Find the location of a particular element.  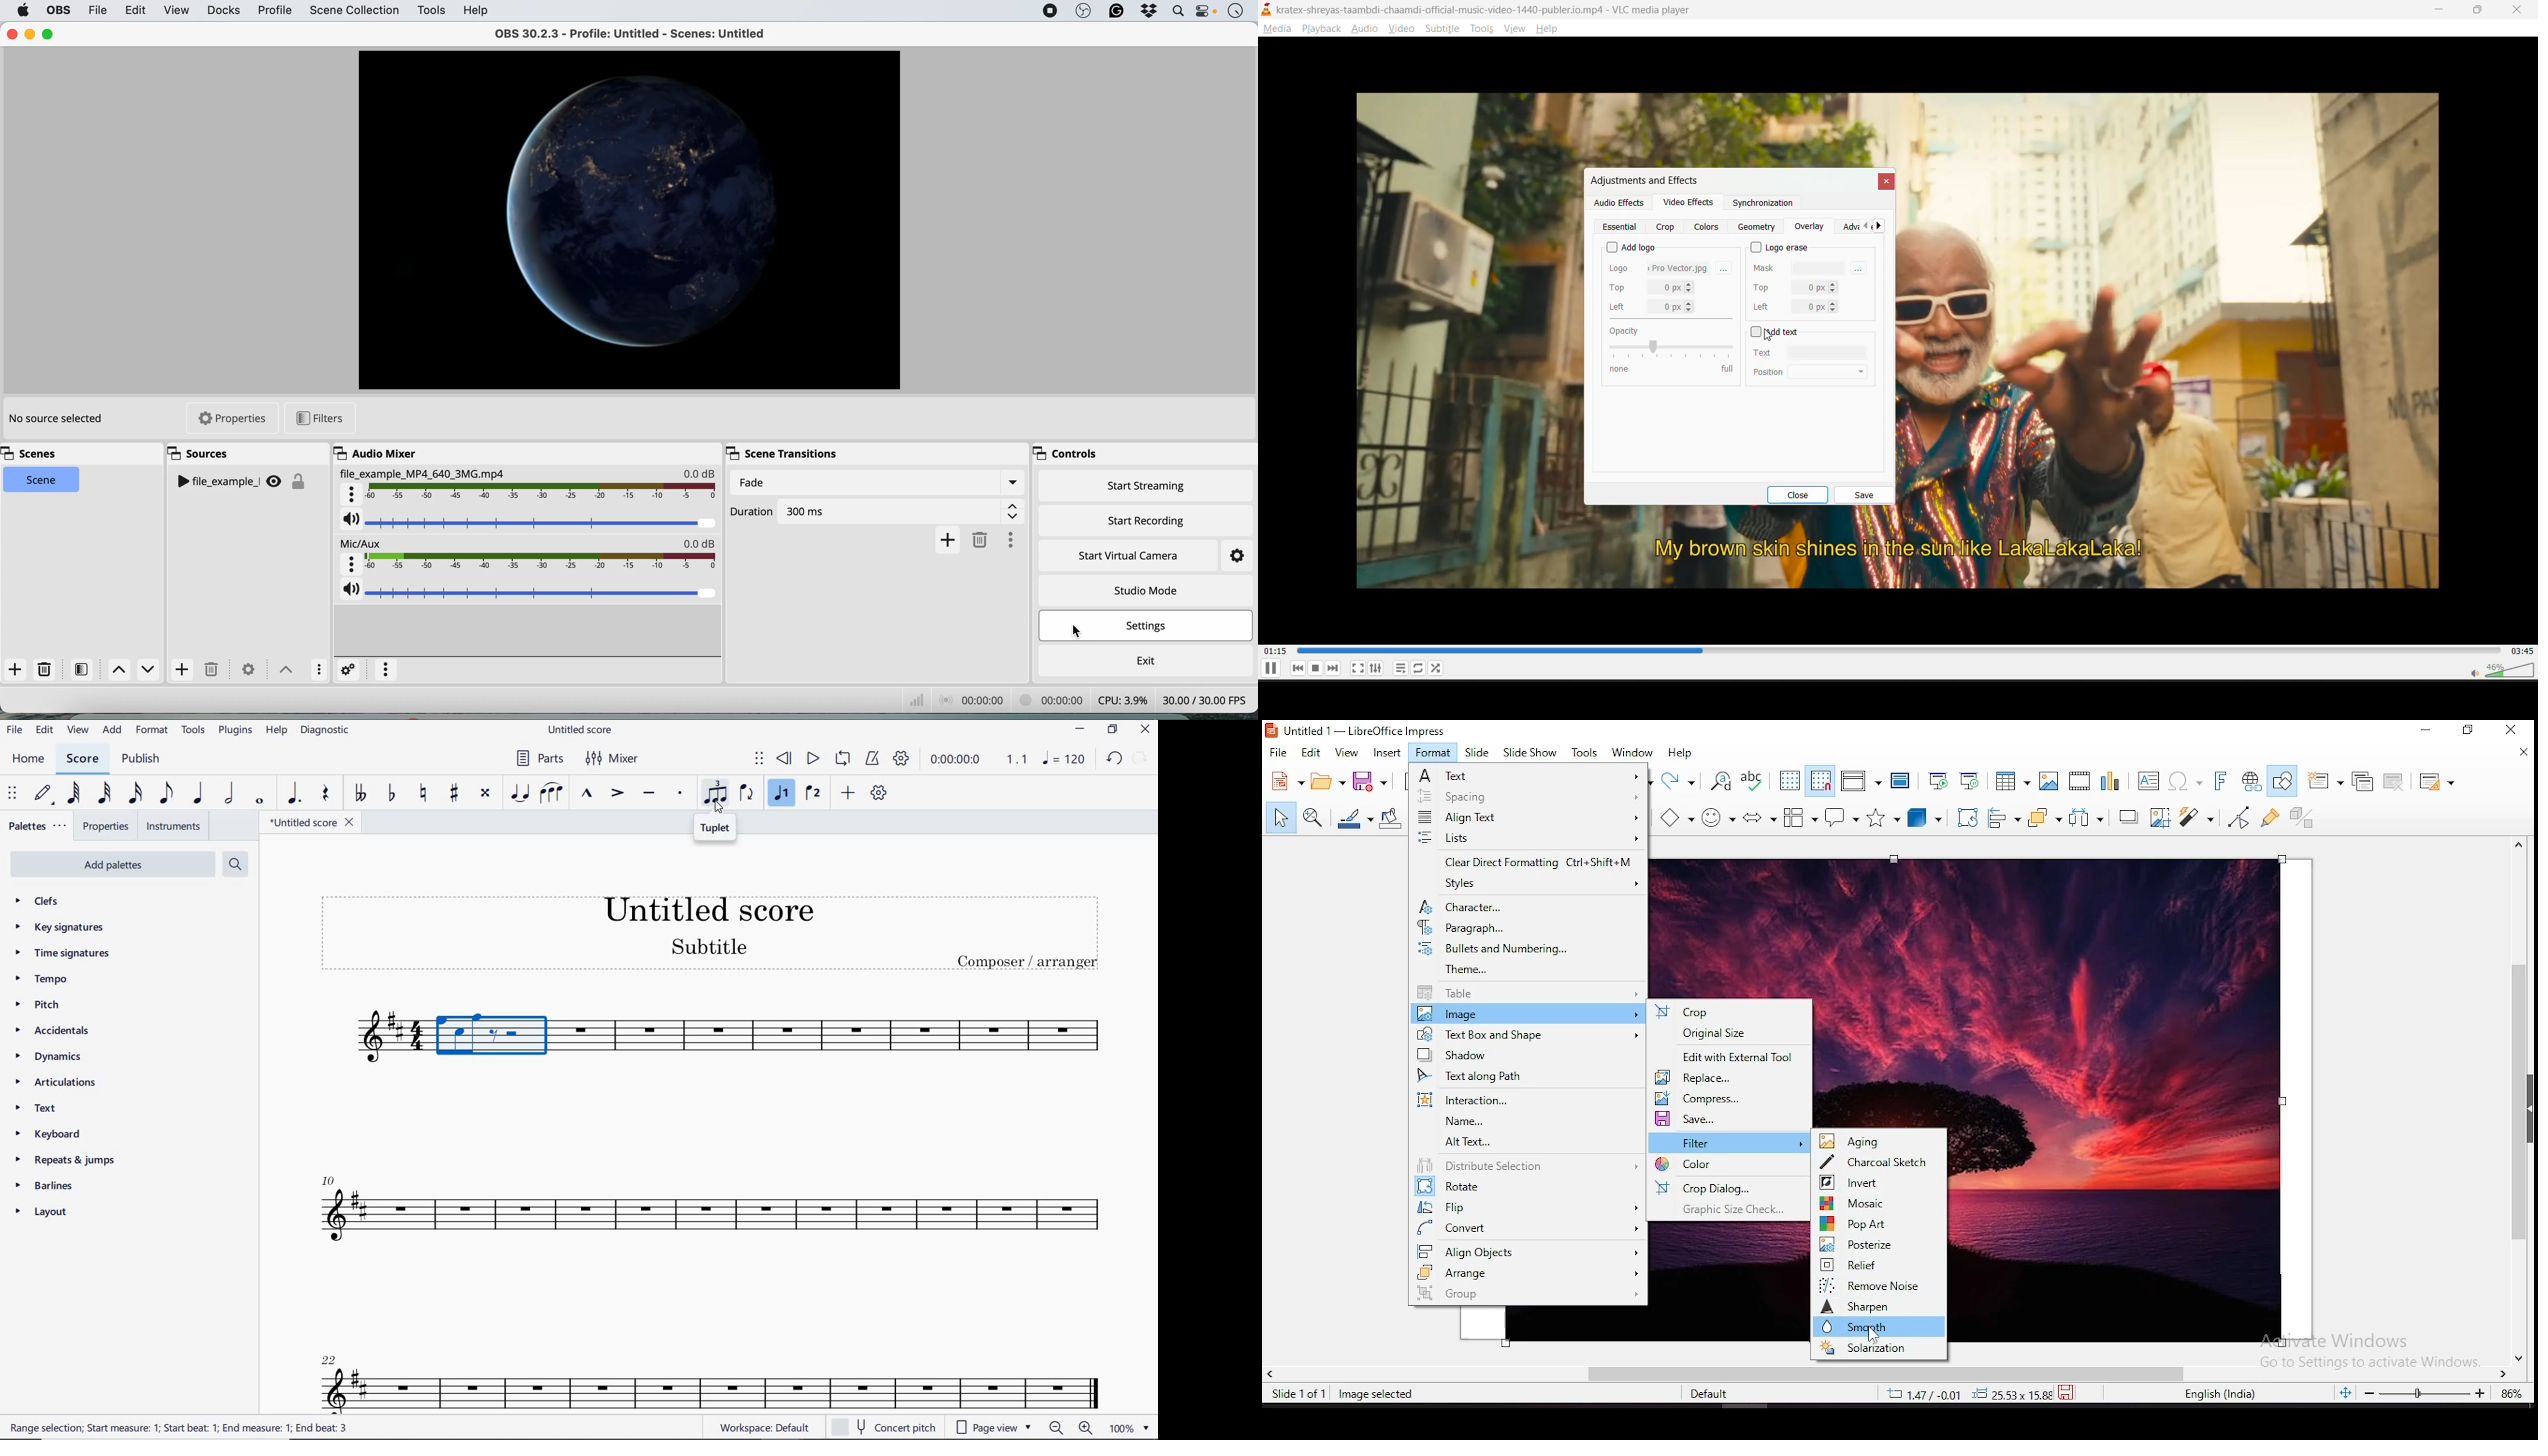

more options is located at coordinates (317, 668).